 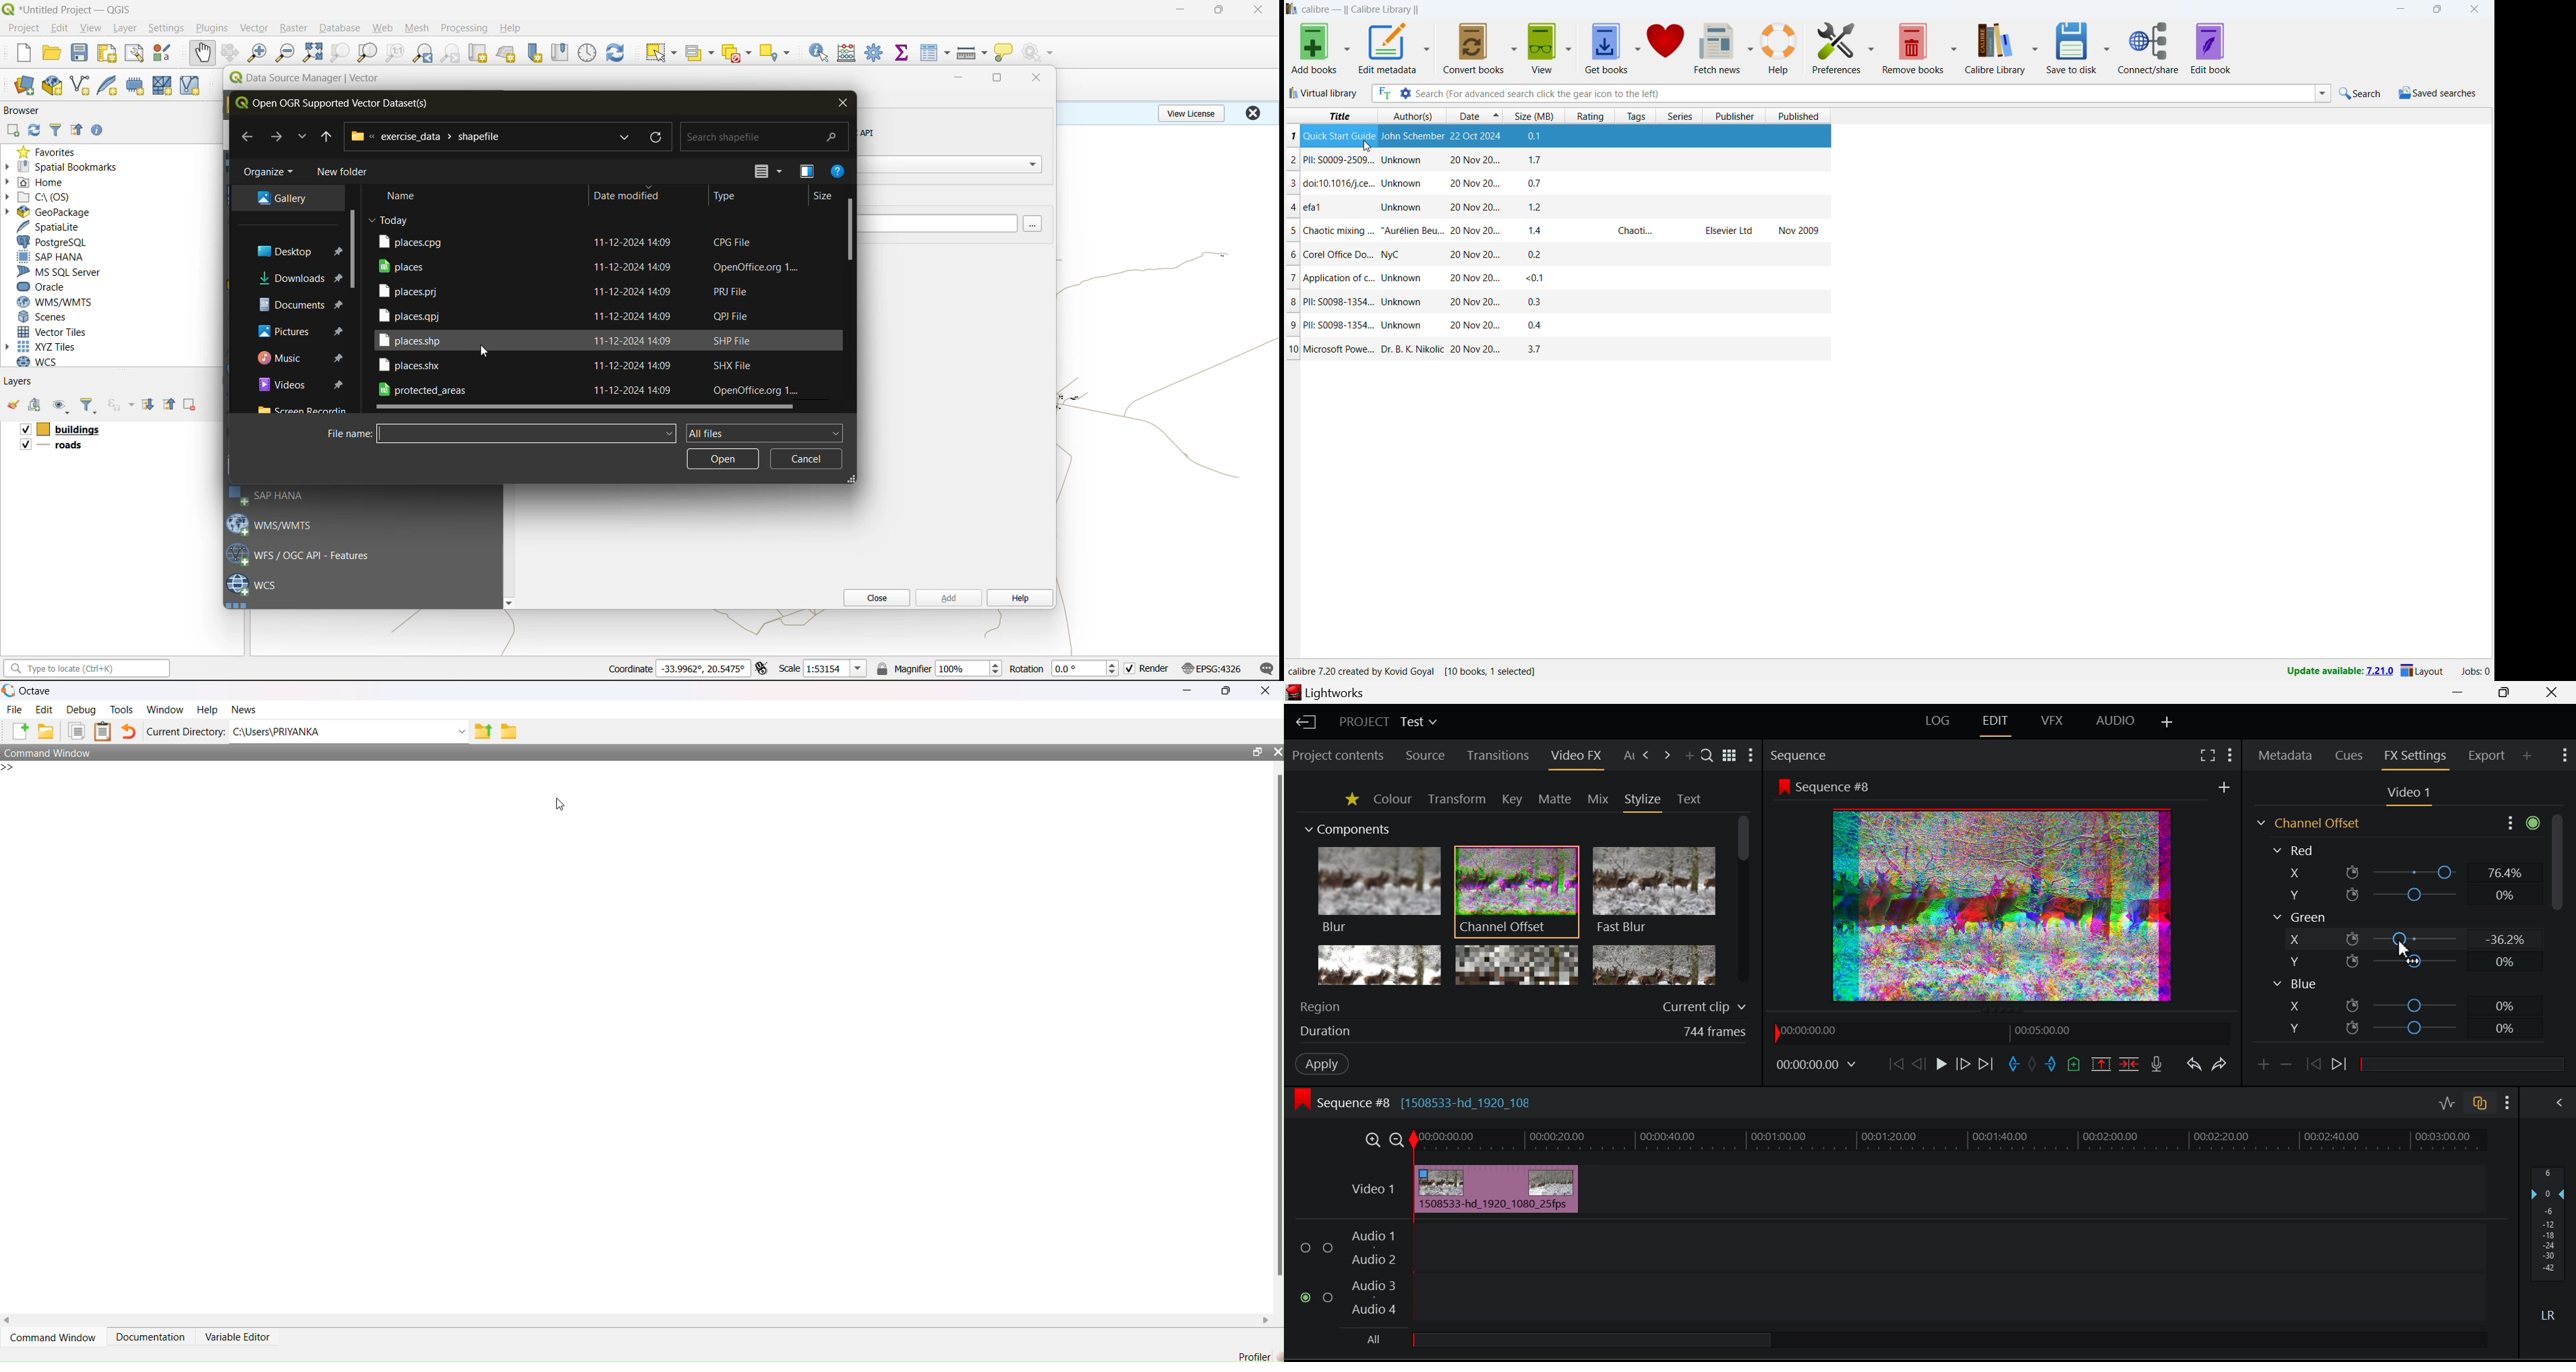 I want to click on Back to Homepage, so click(x=1305, y=723).